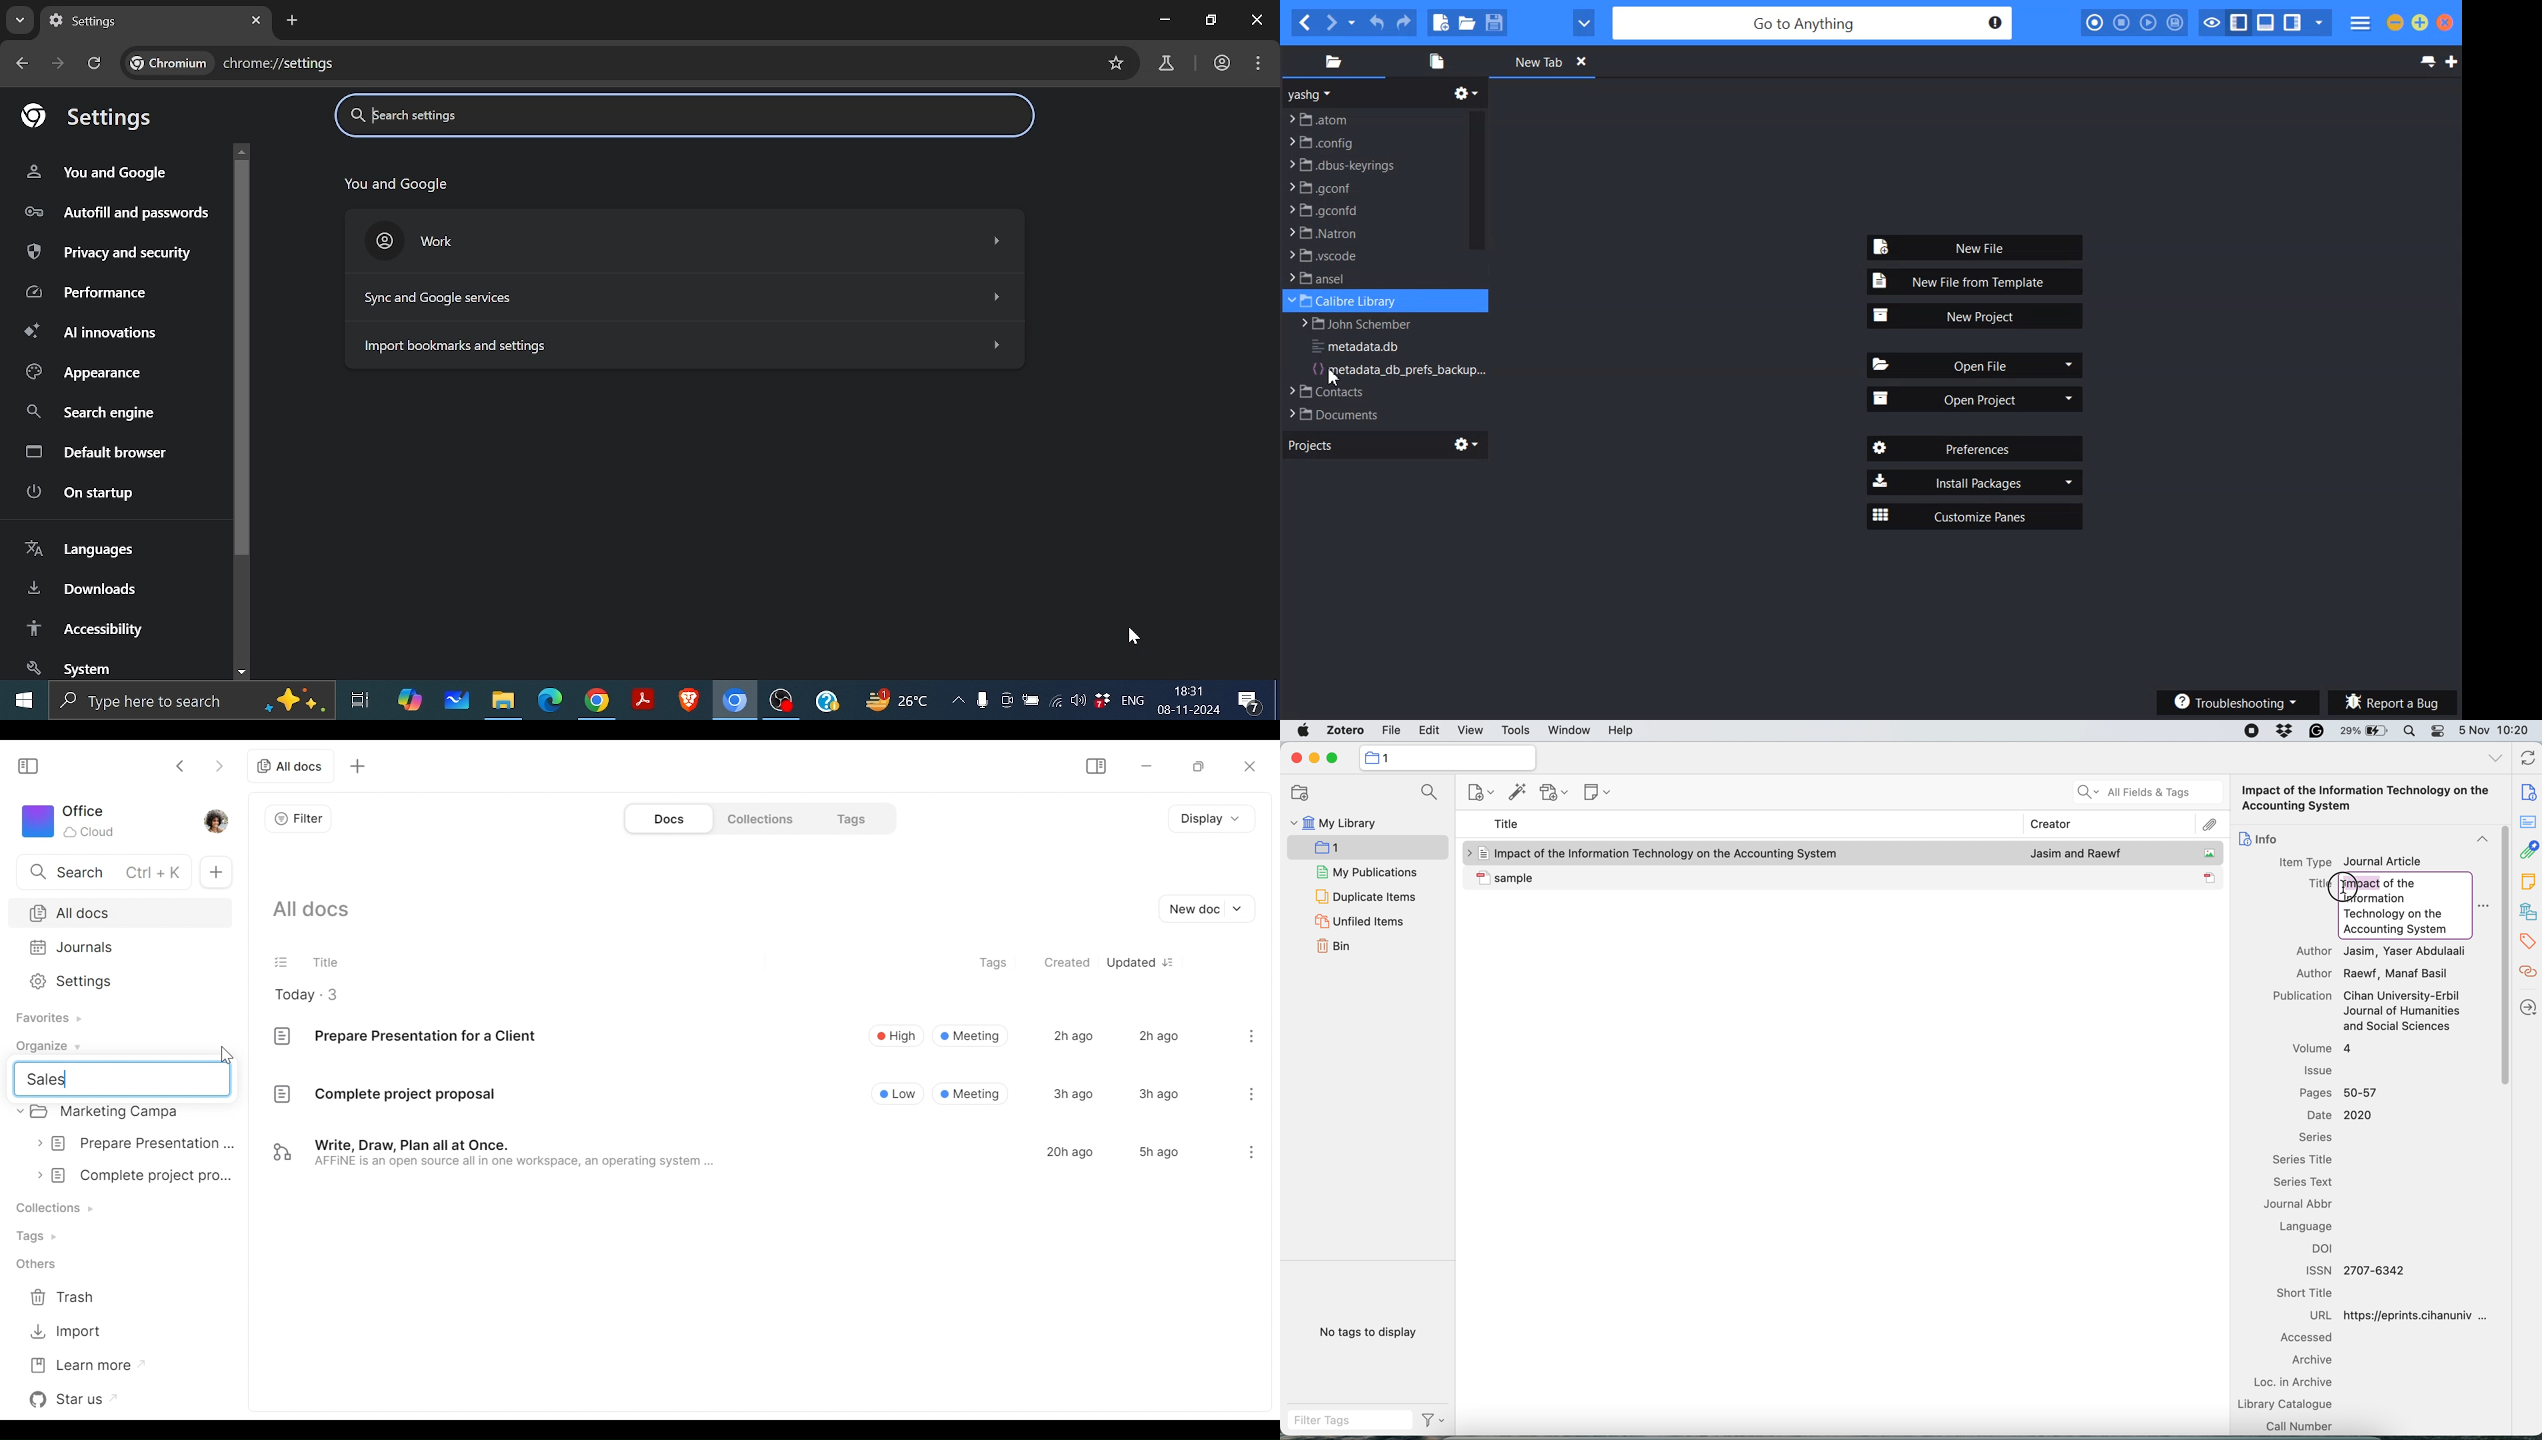  Describe the element at coordinates (1516, 792) in the screenshot. I see `add items by identifier` at that location.